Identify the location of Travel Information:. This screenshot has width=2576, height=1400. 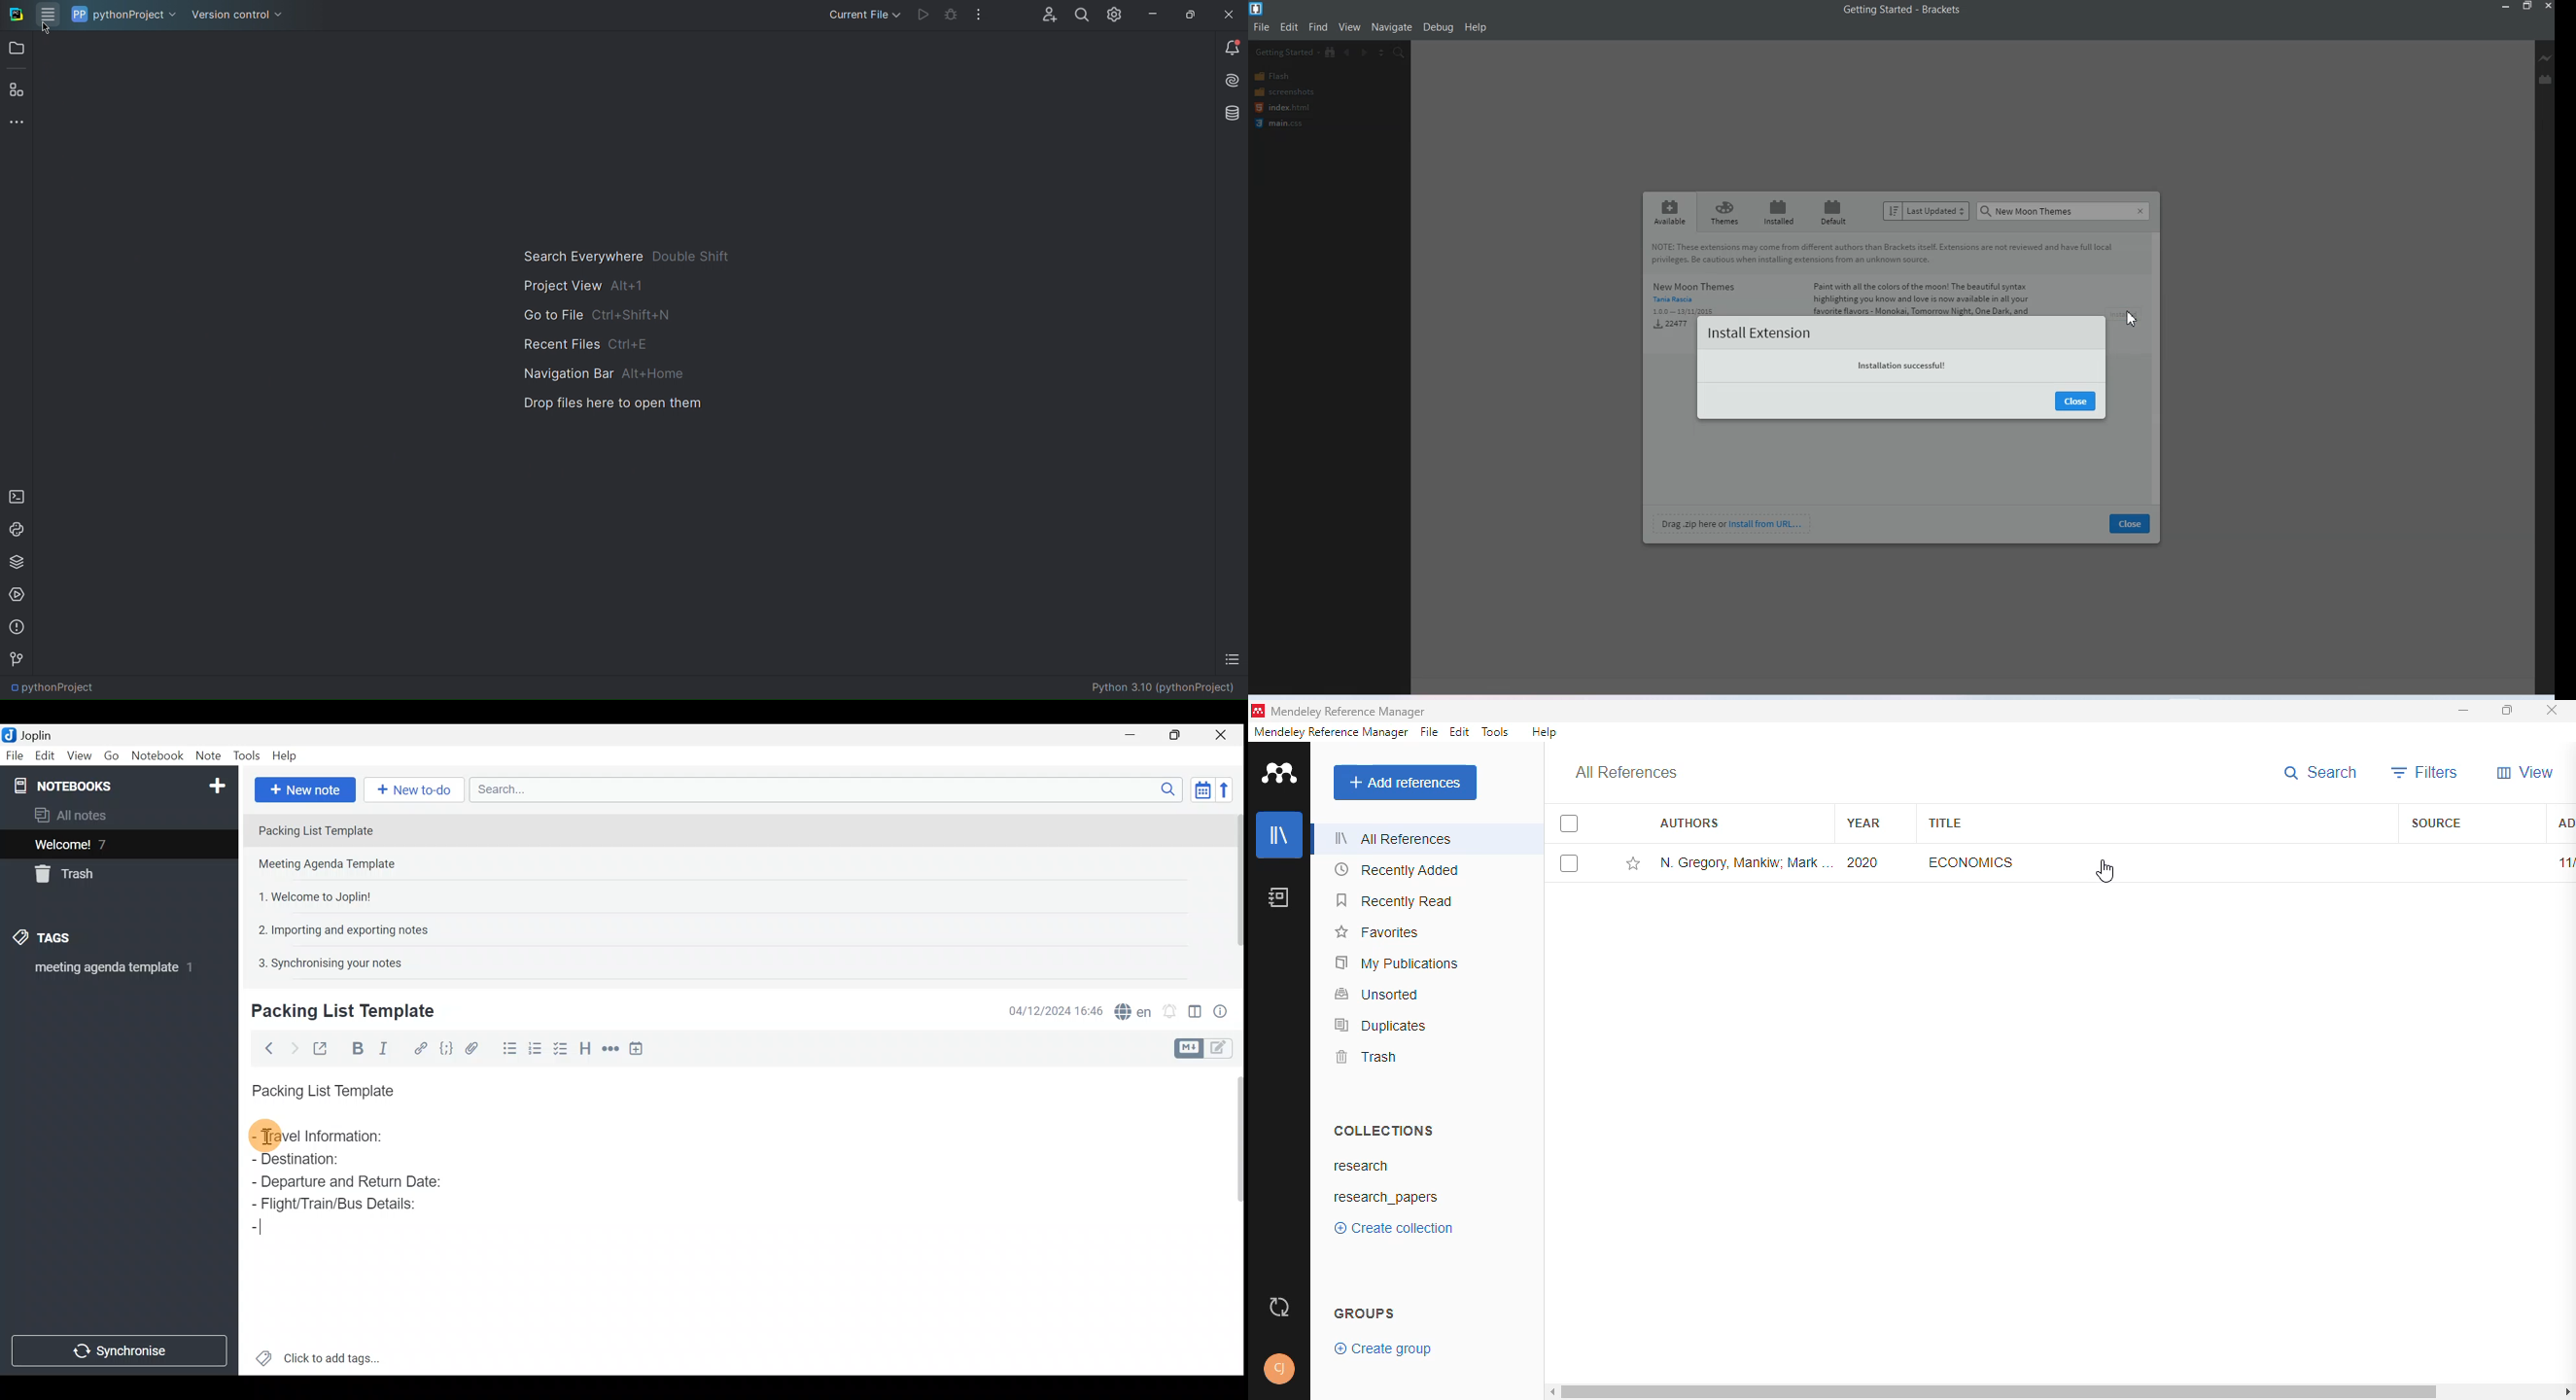
(329, 1138).